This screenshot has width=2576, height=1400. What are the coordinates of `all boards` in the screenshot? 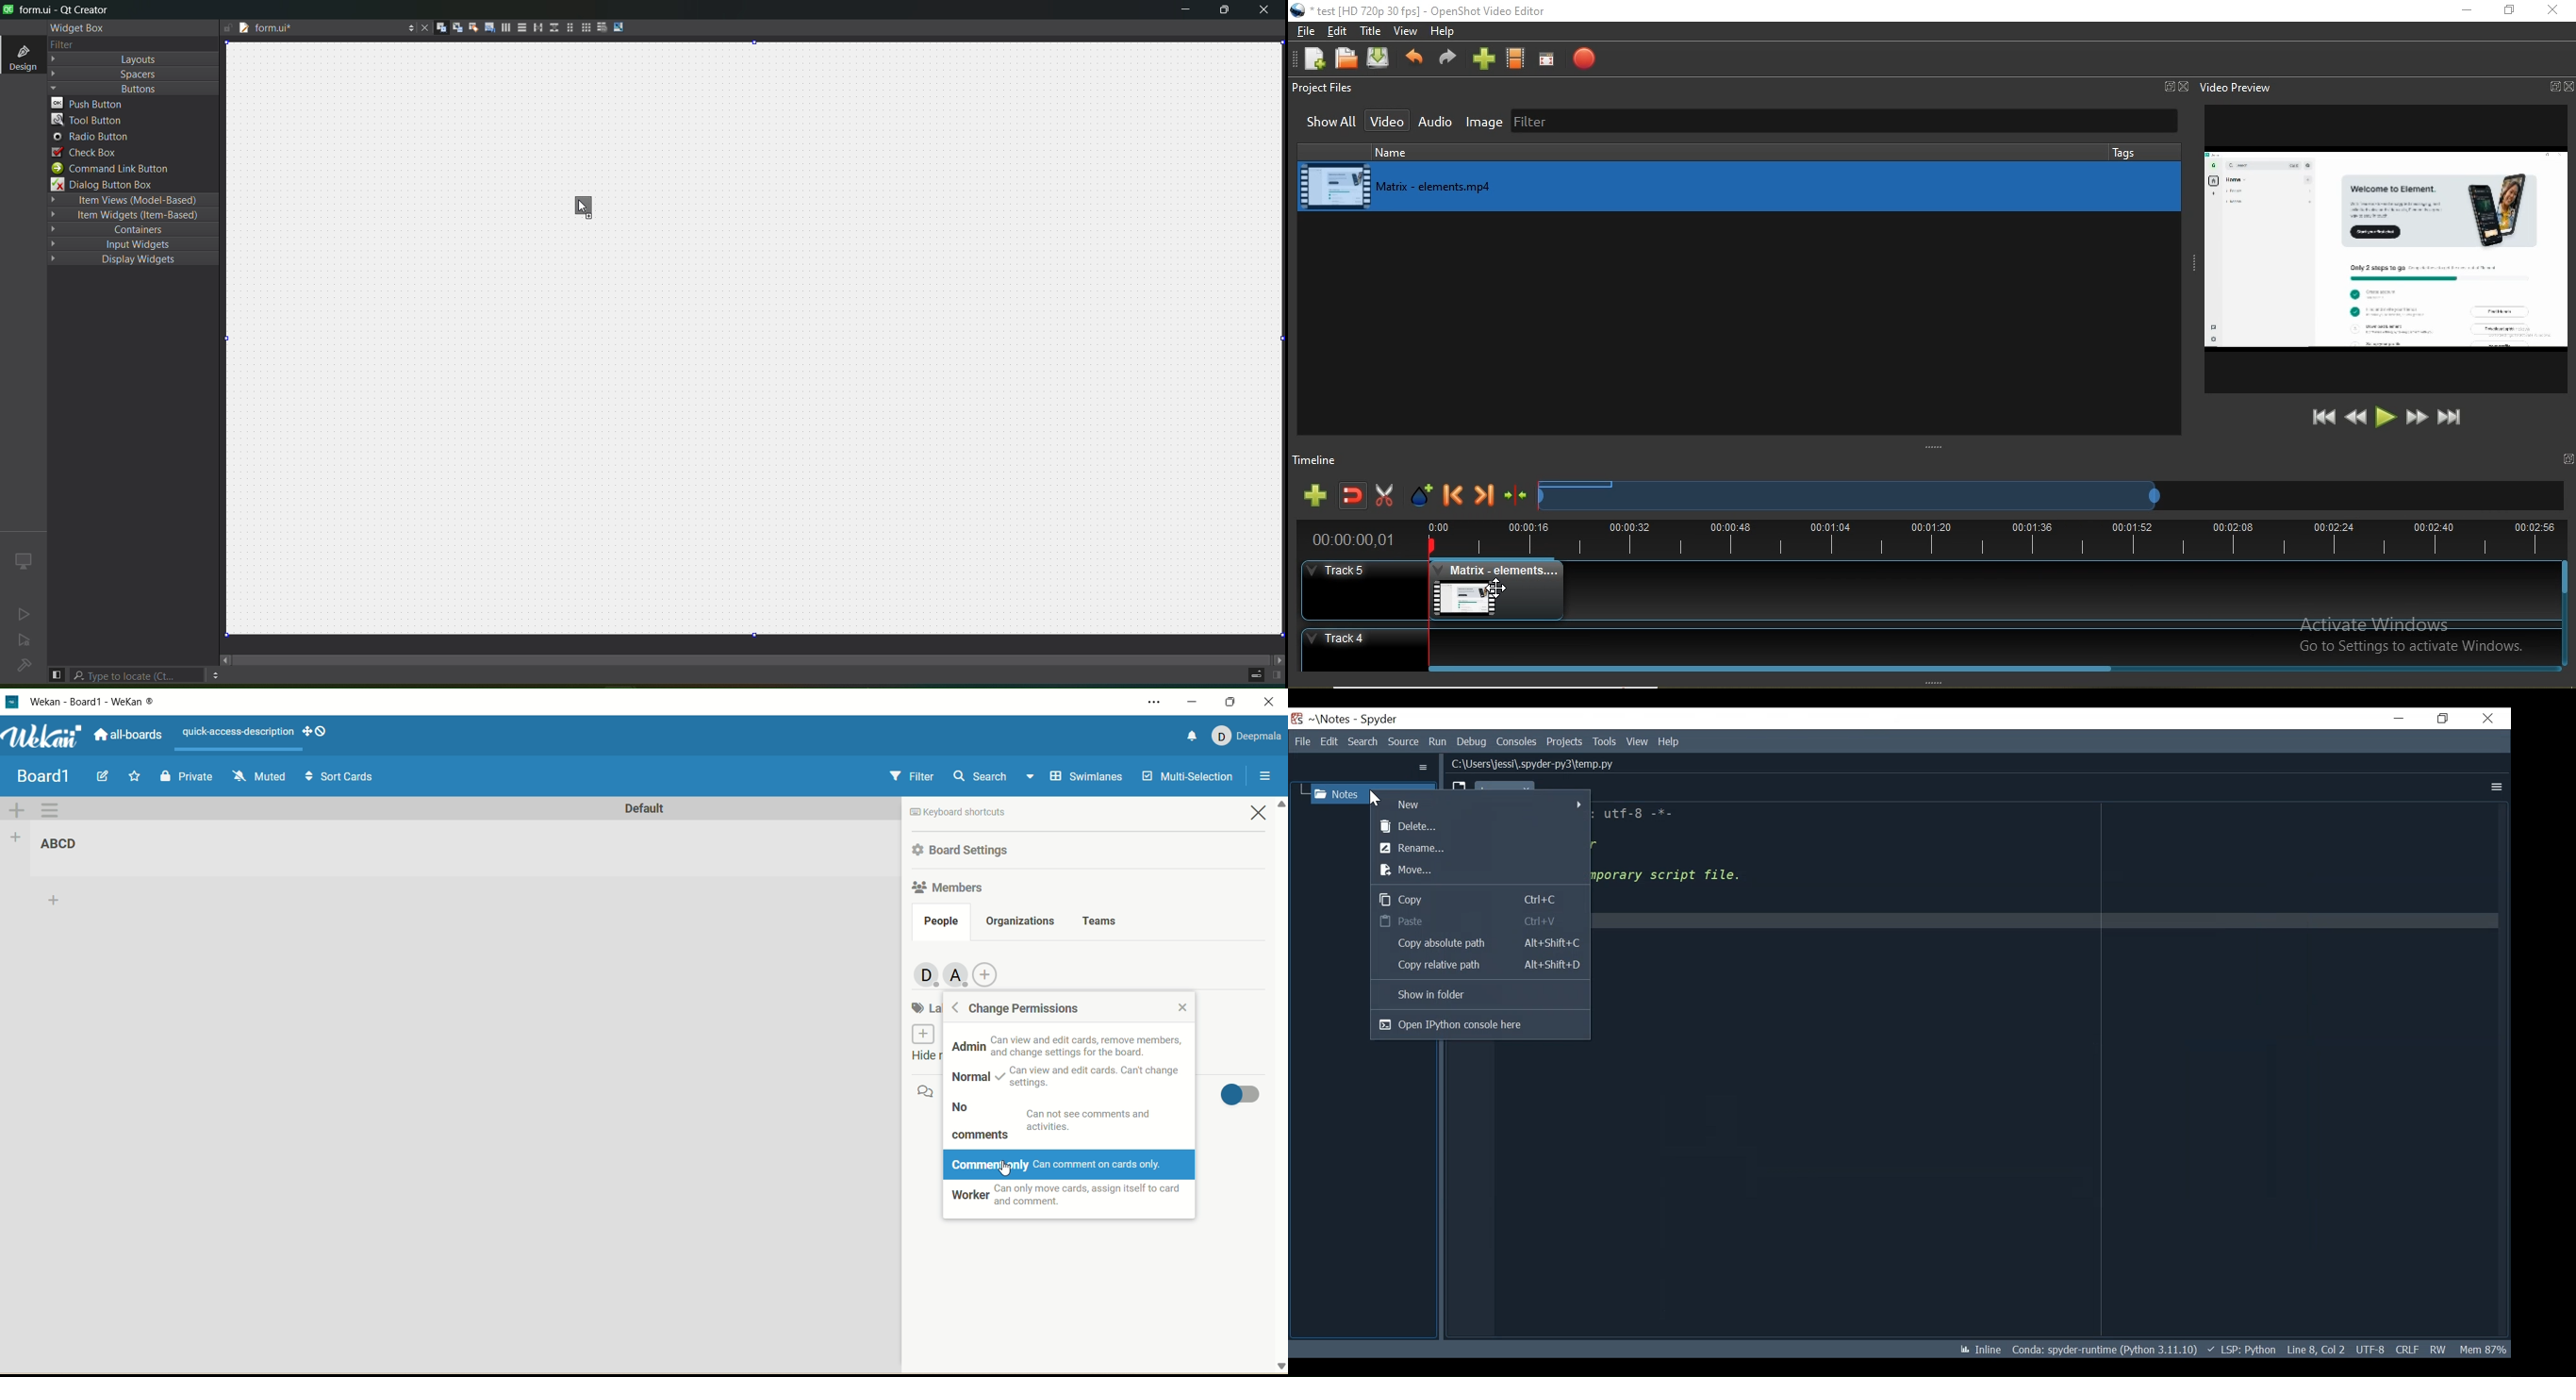 It's located at (128, 734).